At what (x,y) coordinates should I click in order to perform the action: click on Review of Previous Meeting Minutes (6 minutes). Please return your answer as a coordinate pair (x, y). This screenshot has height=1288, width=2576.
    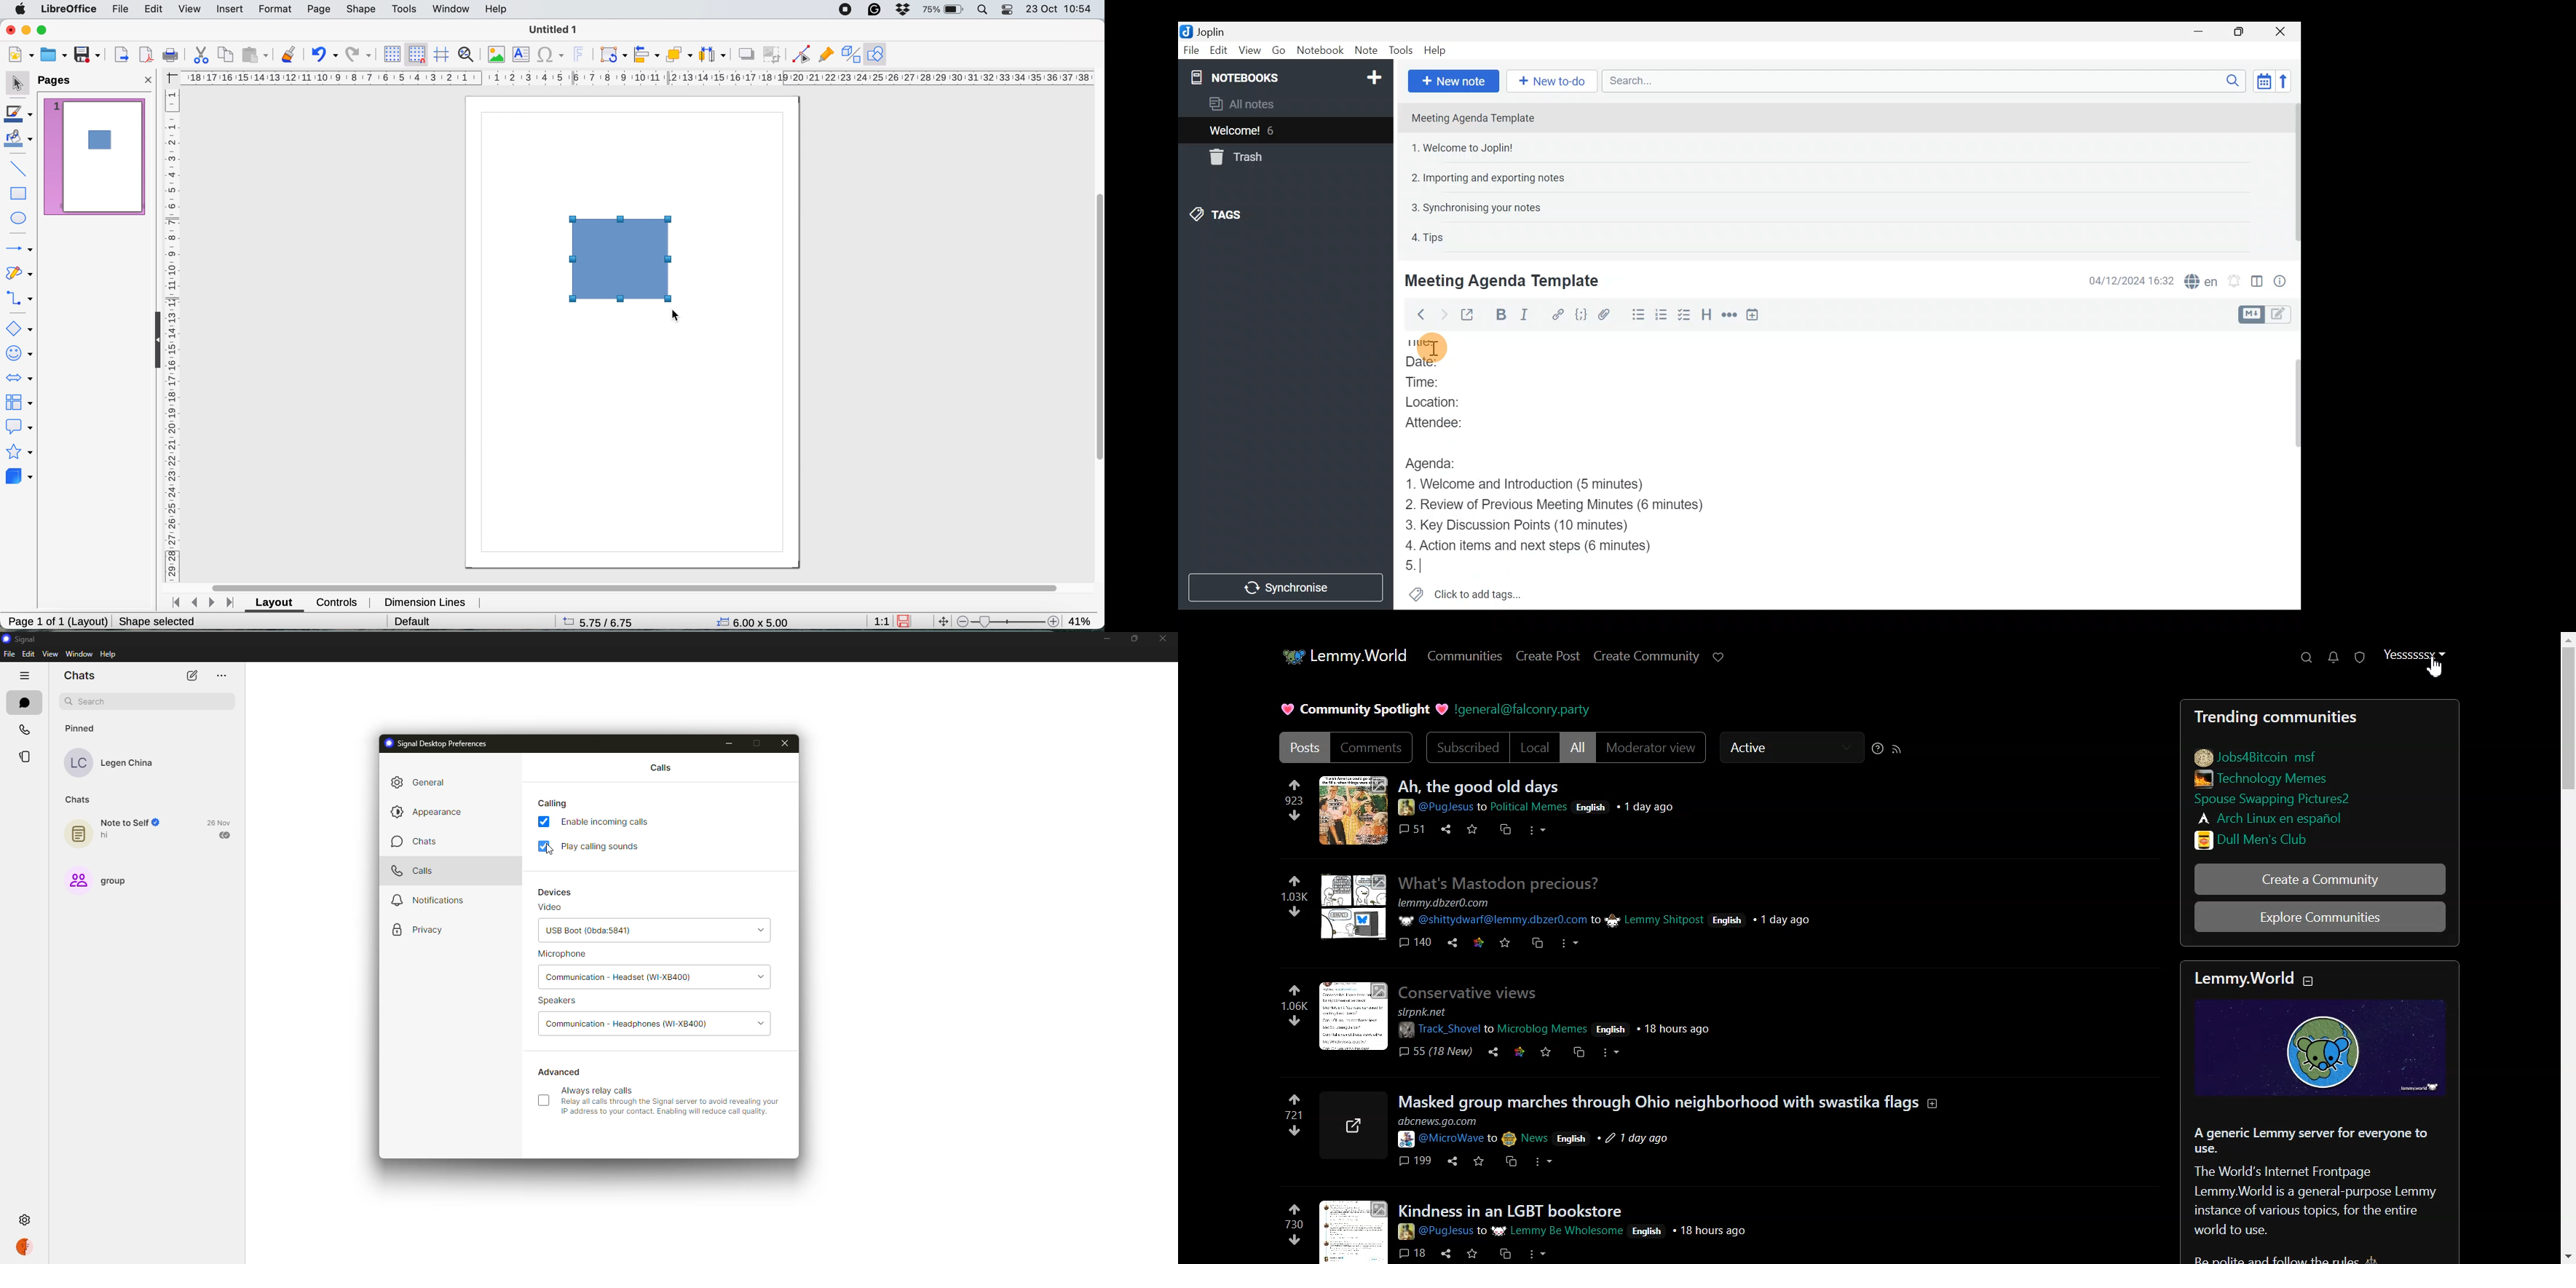
    Looking at the image, I should click on (1573, 507).